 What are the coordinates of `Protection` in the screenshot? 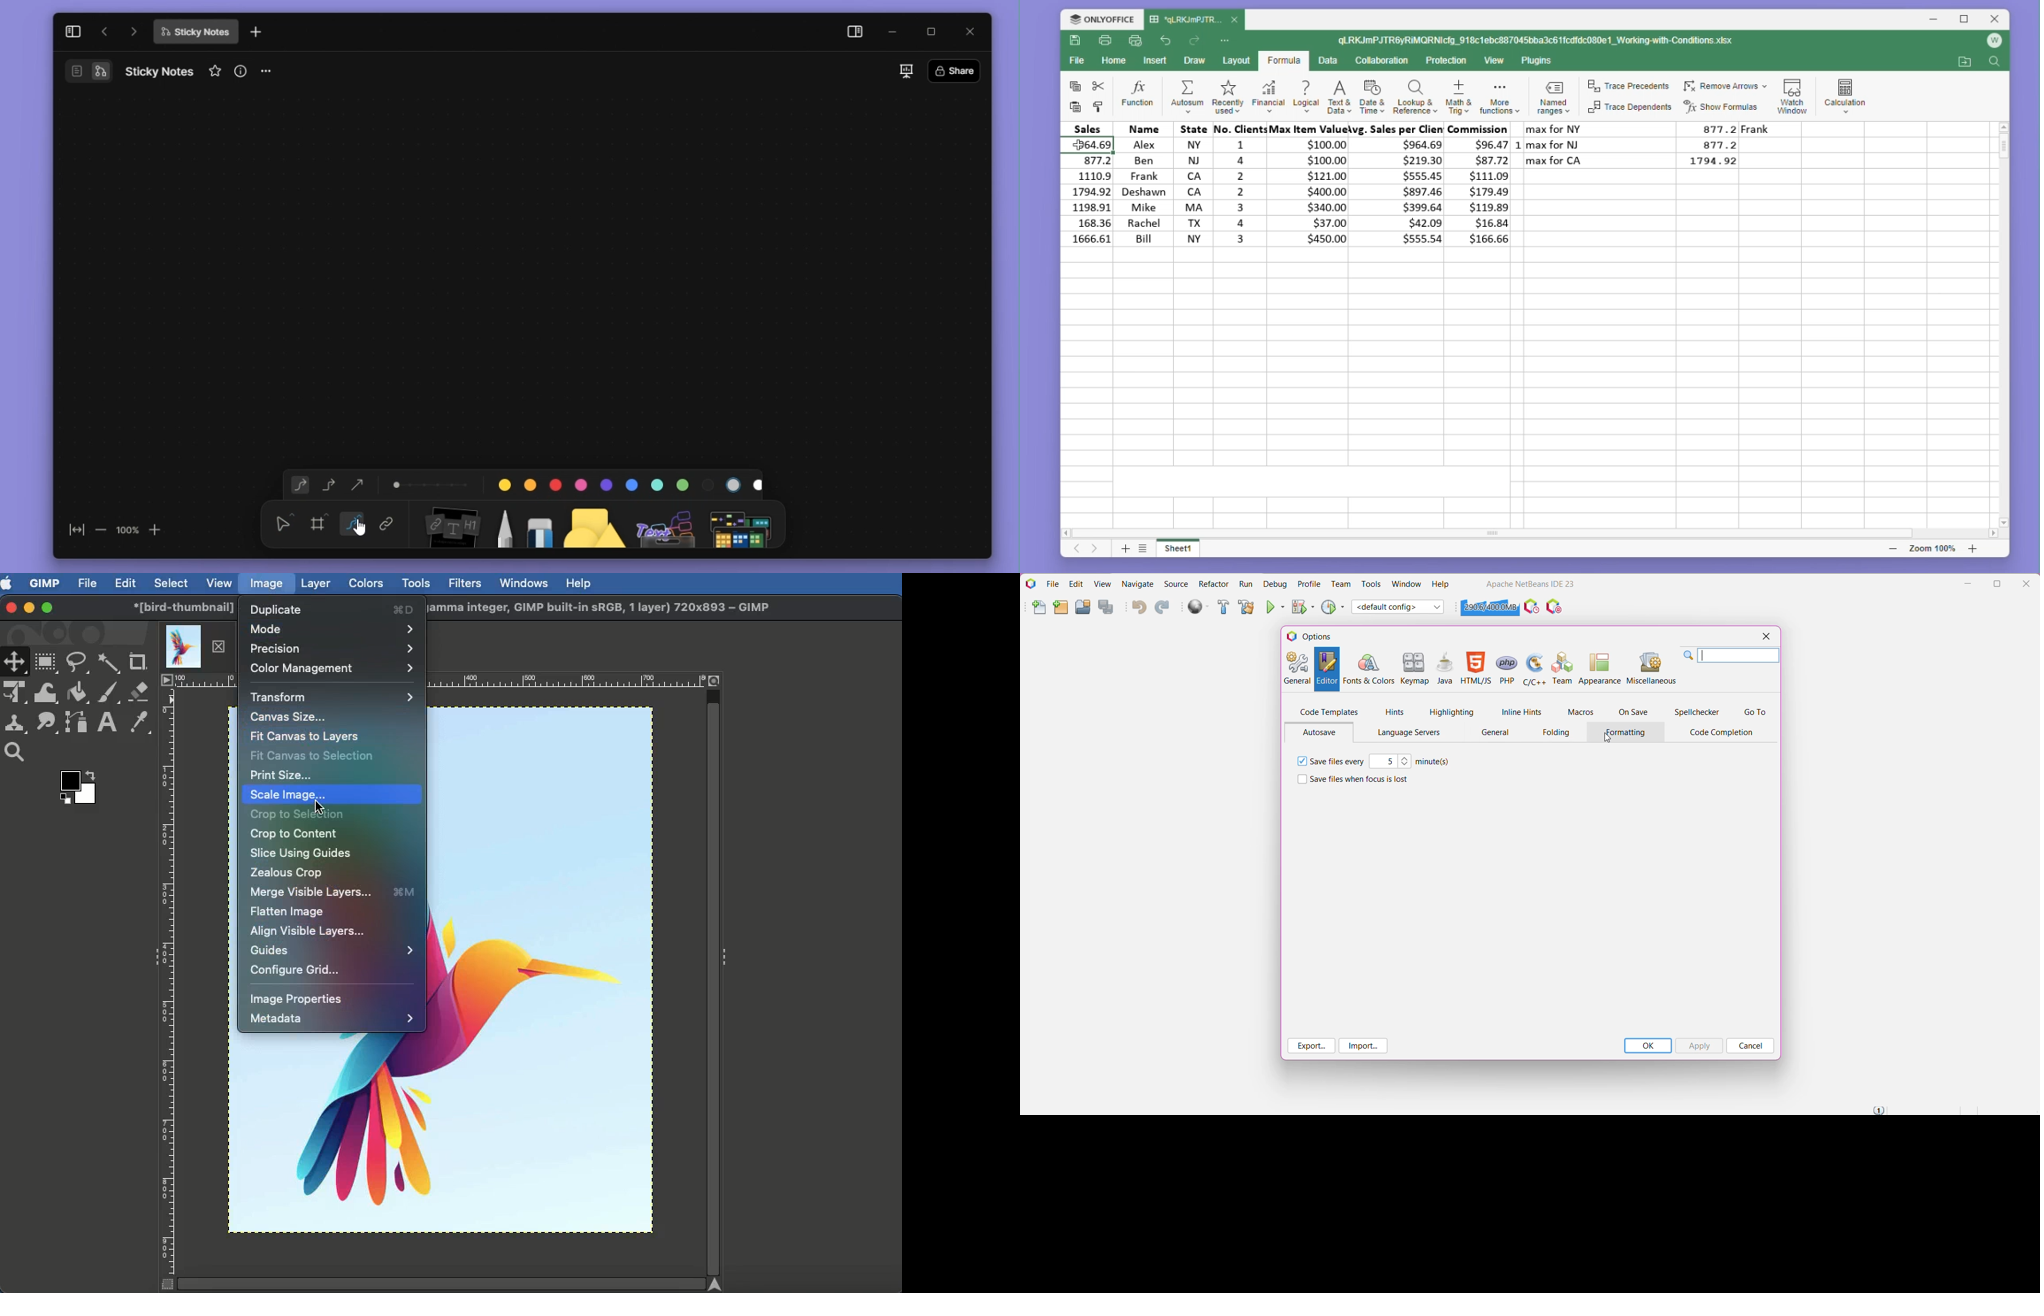 It's located at (1445, 61).